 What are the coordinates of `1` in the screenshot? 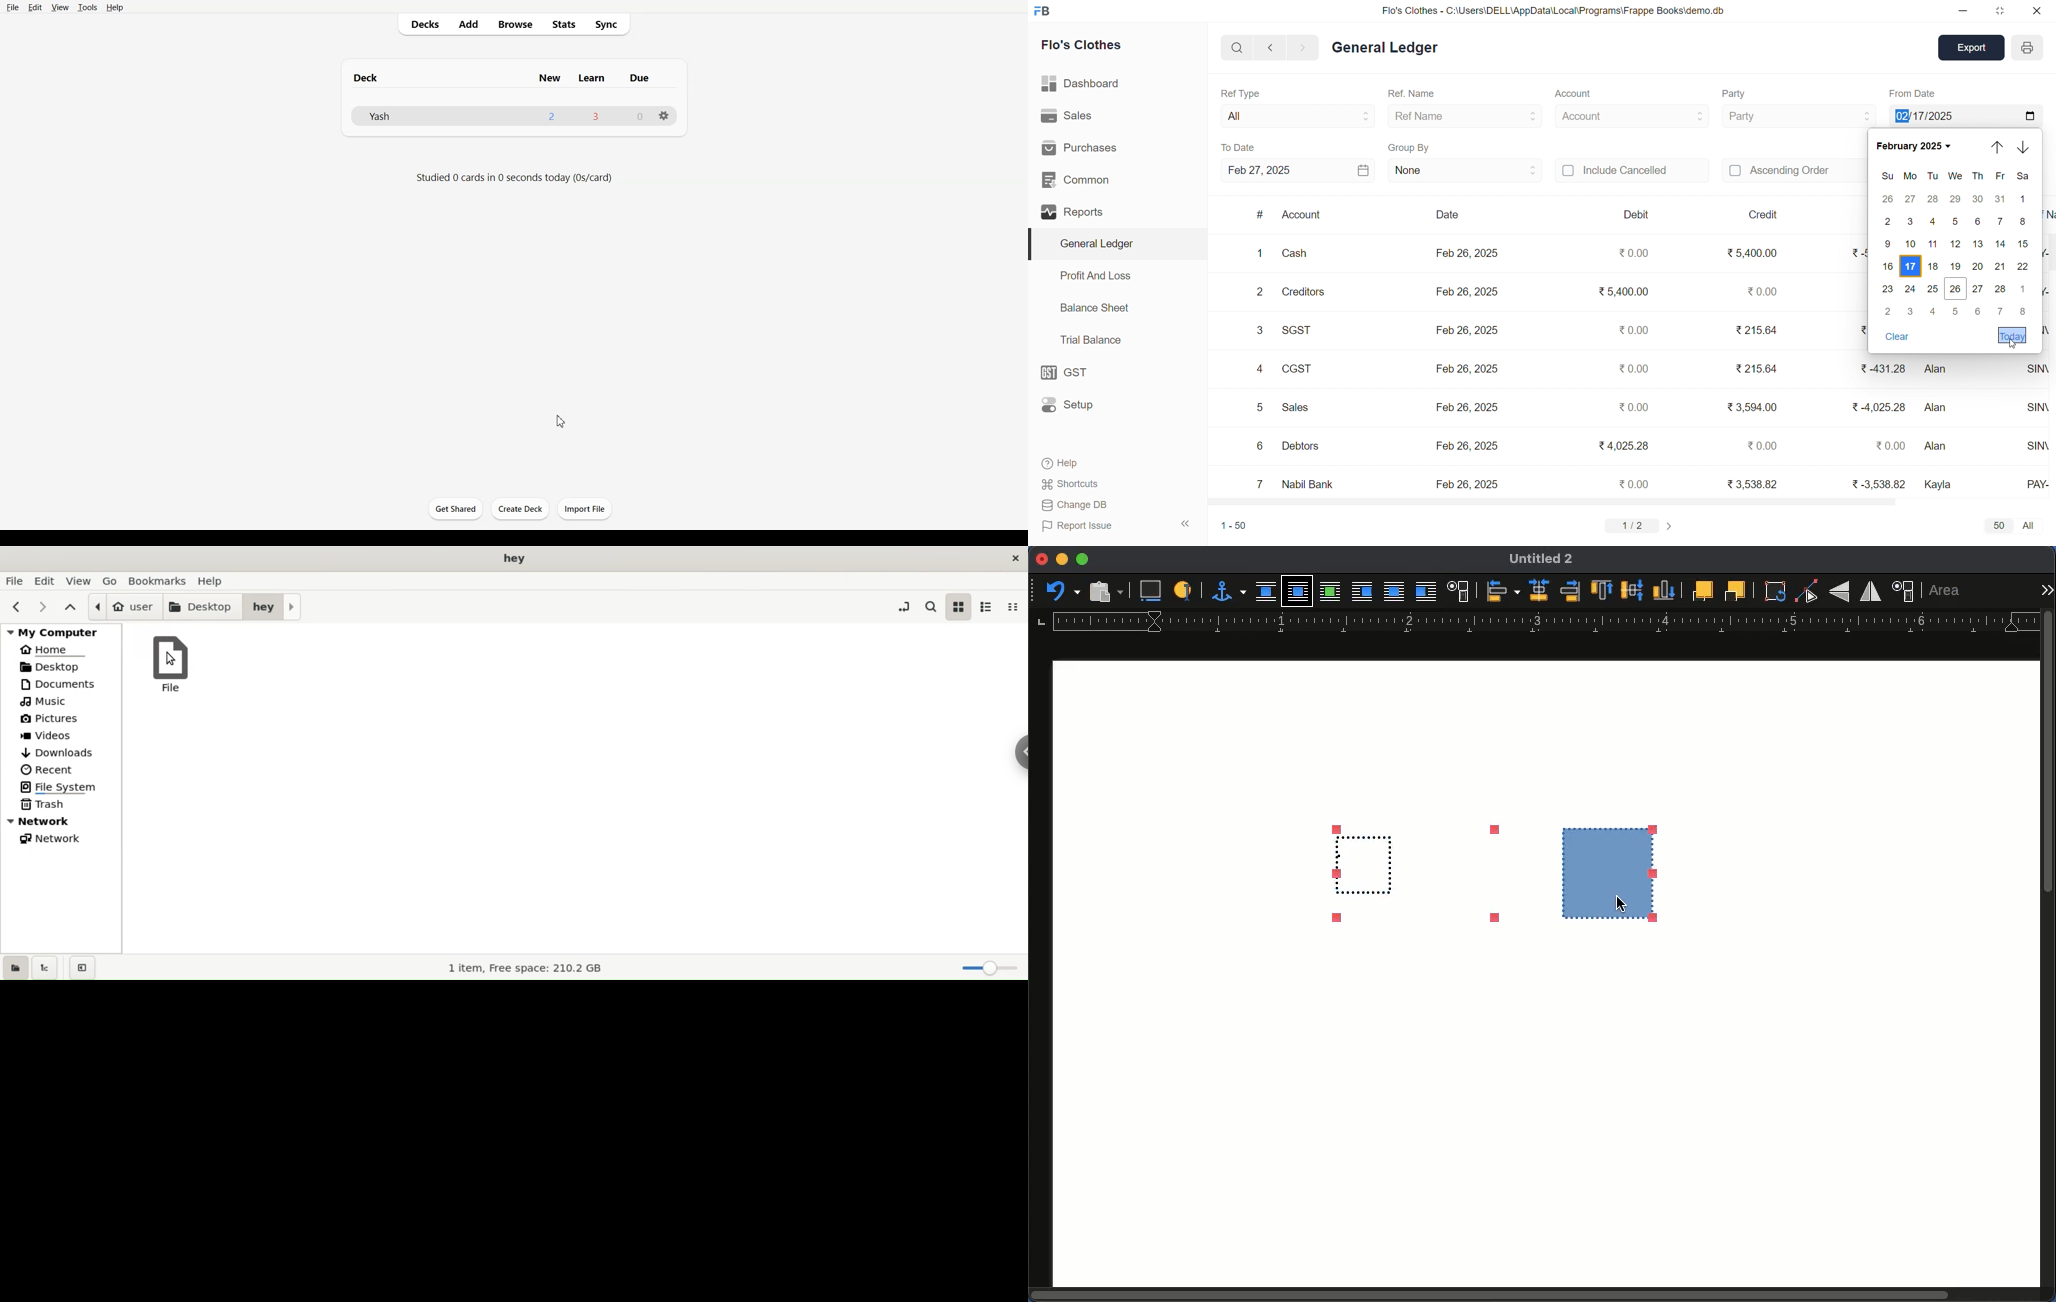 It's located at (2023, 286).